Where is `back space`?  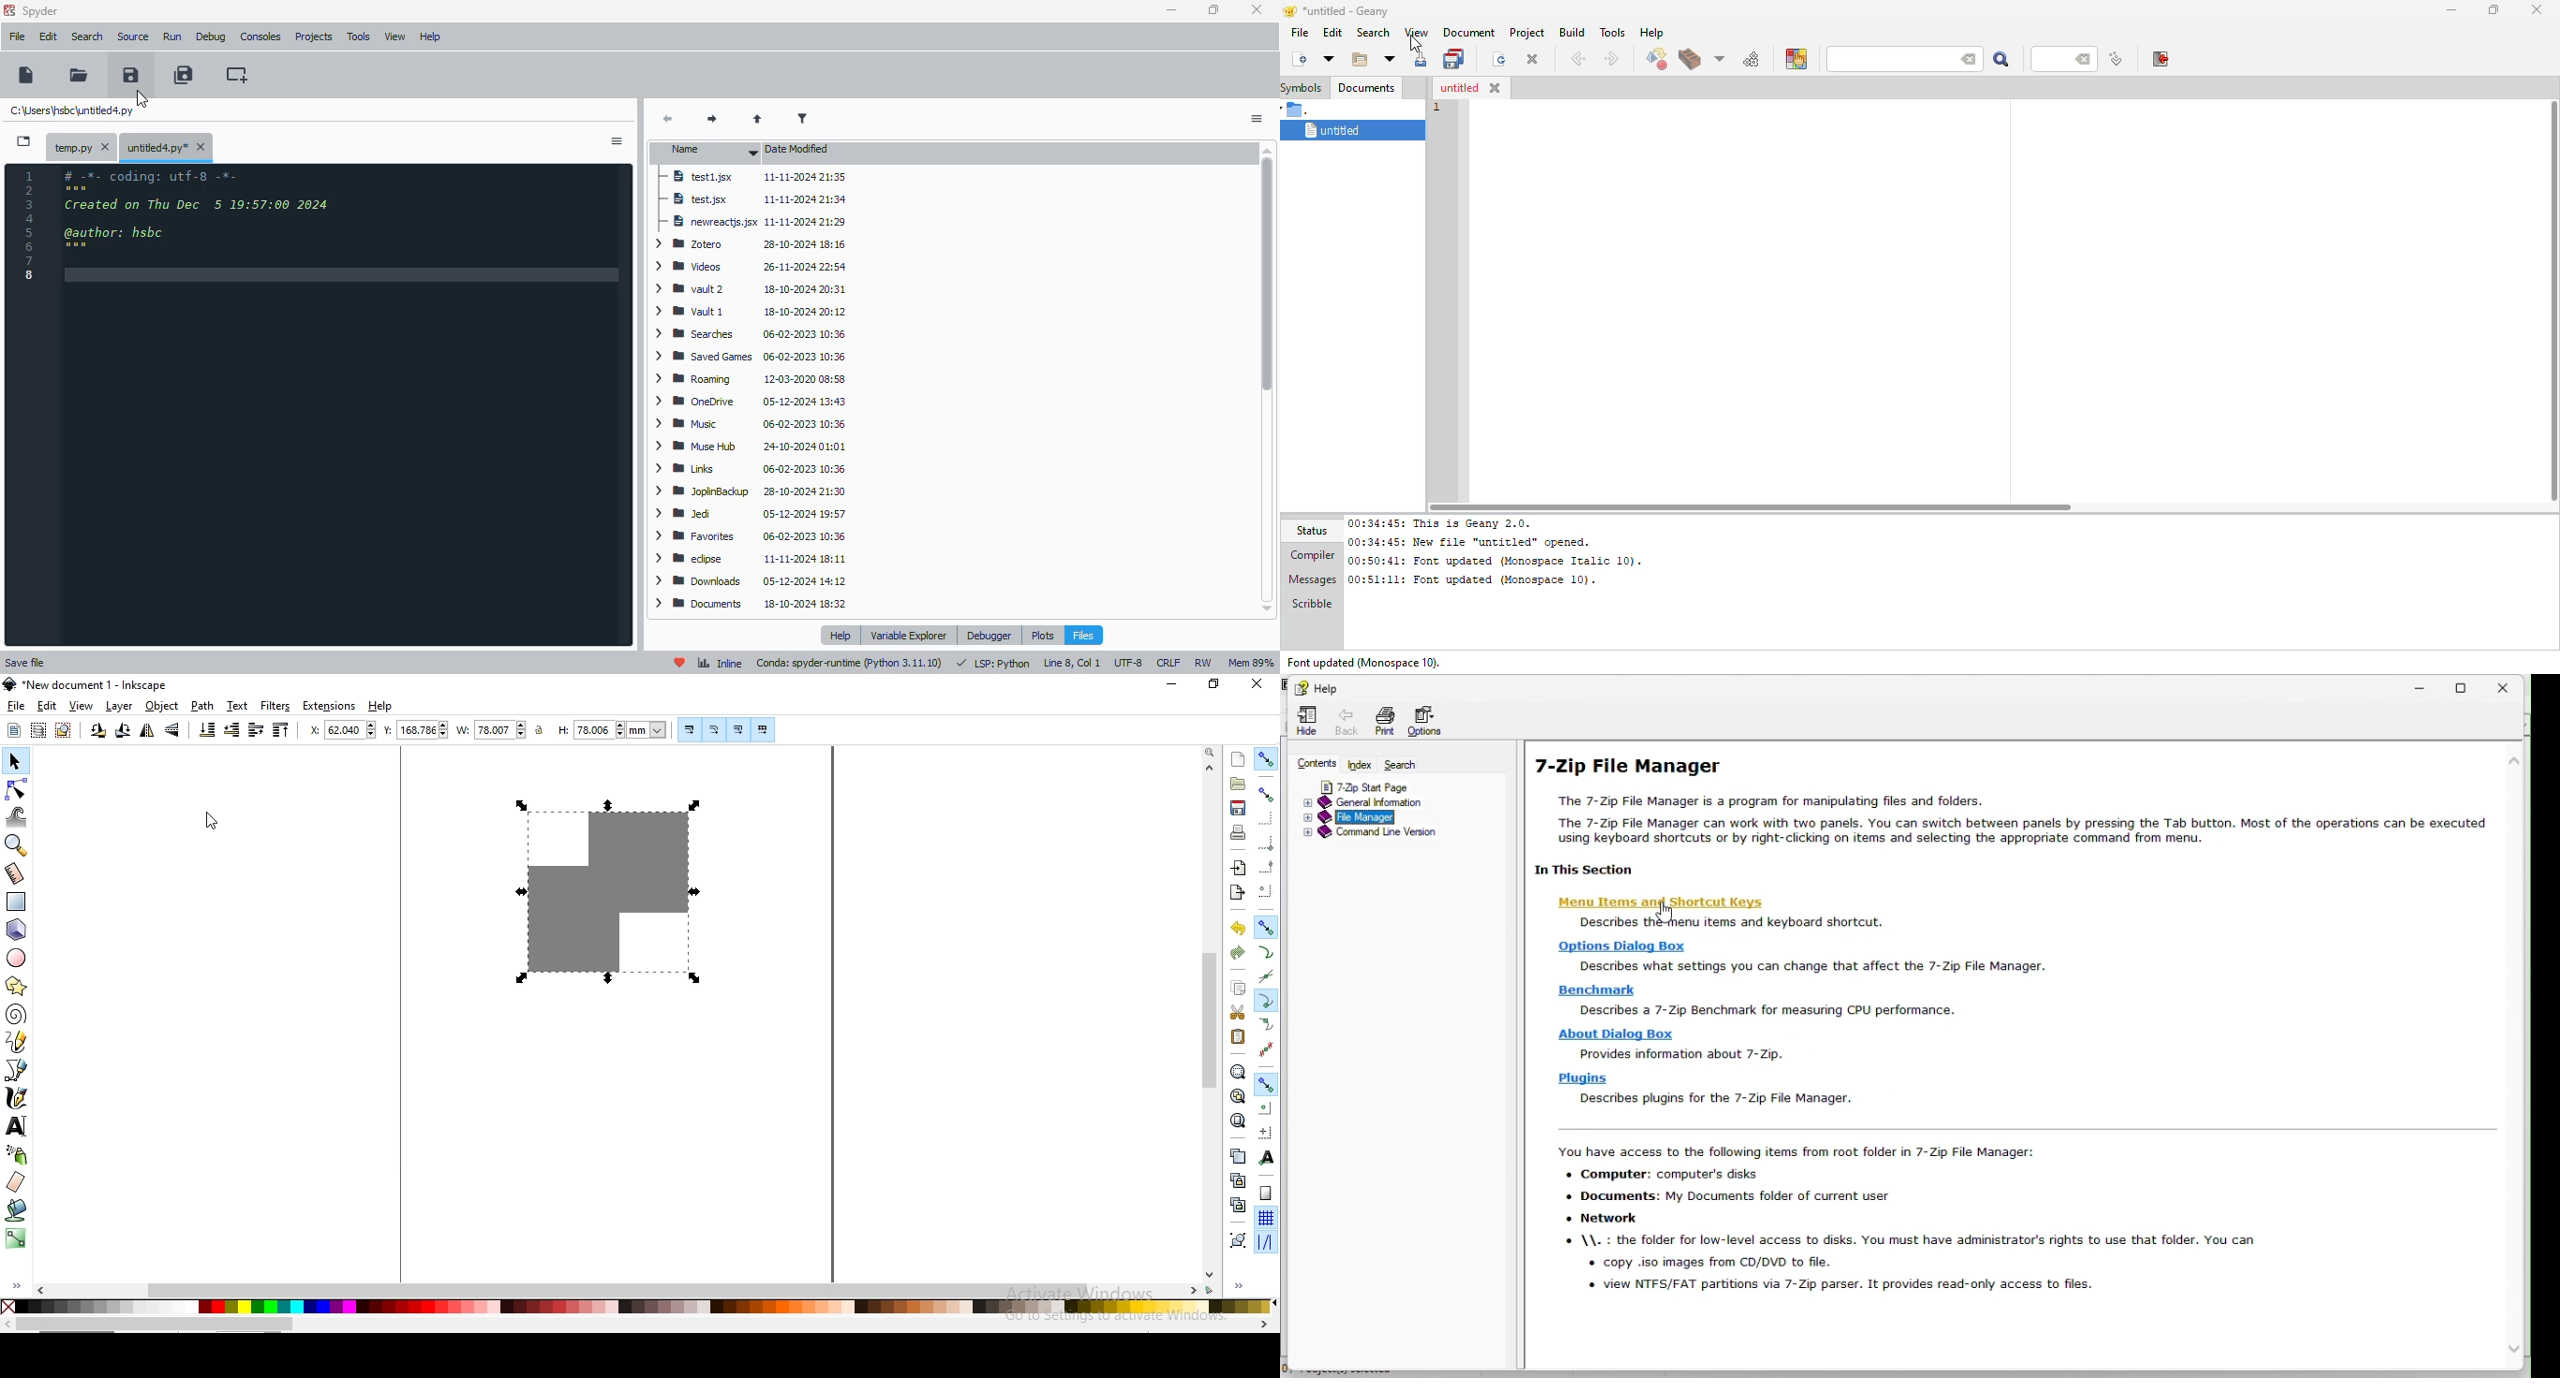
back space is located at coordinates (2085, 60).